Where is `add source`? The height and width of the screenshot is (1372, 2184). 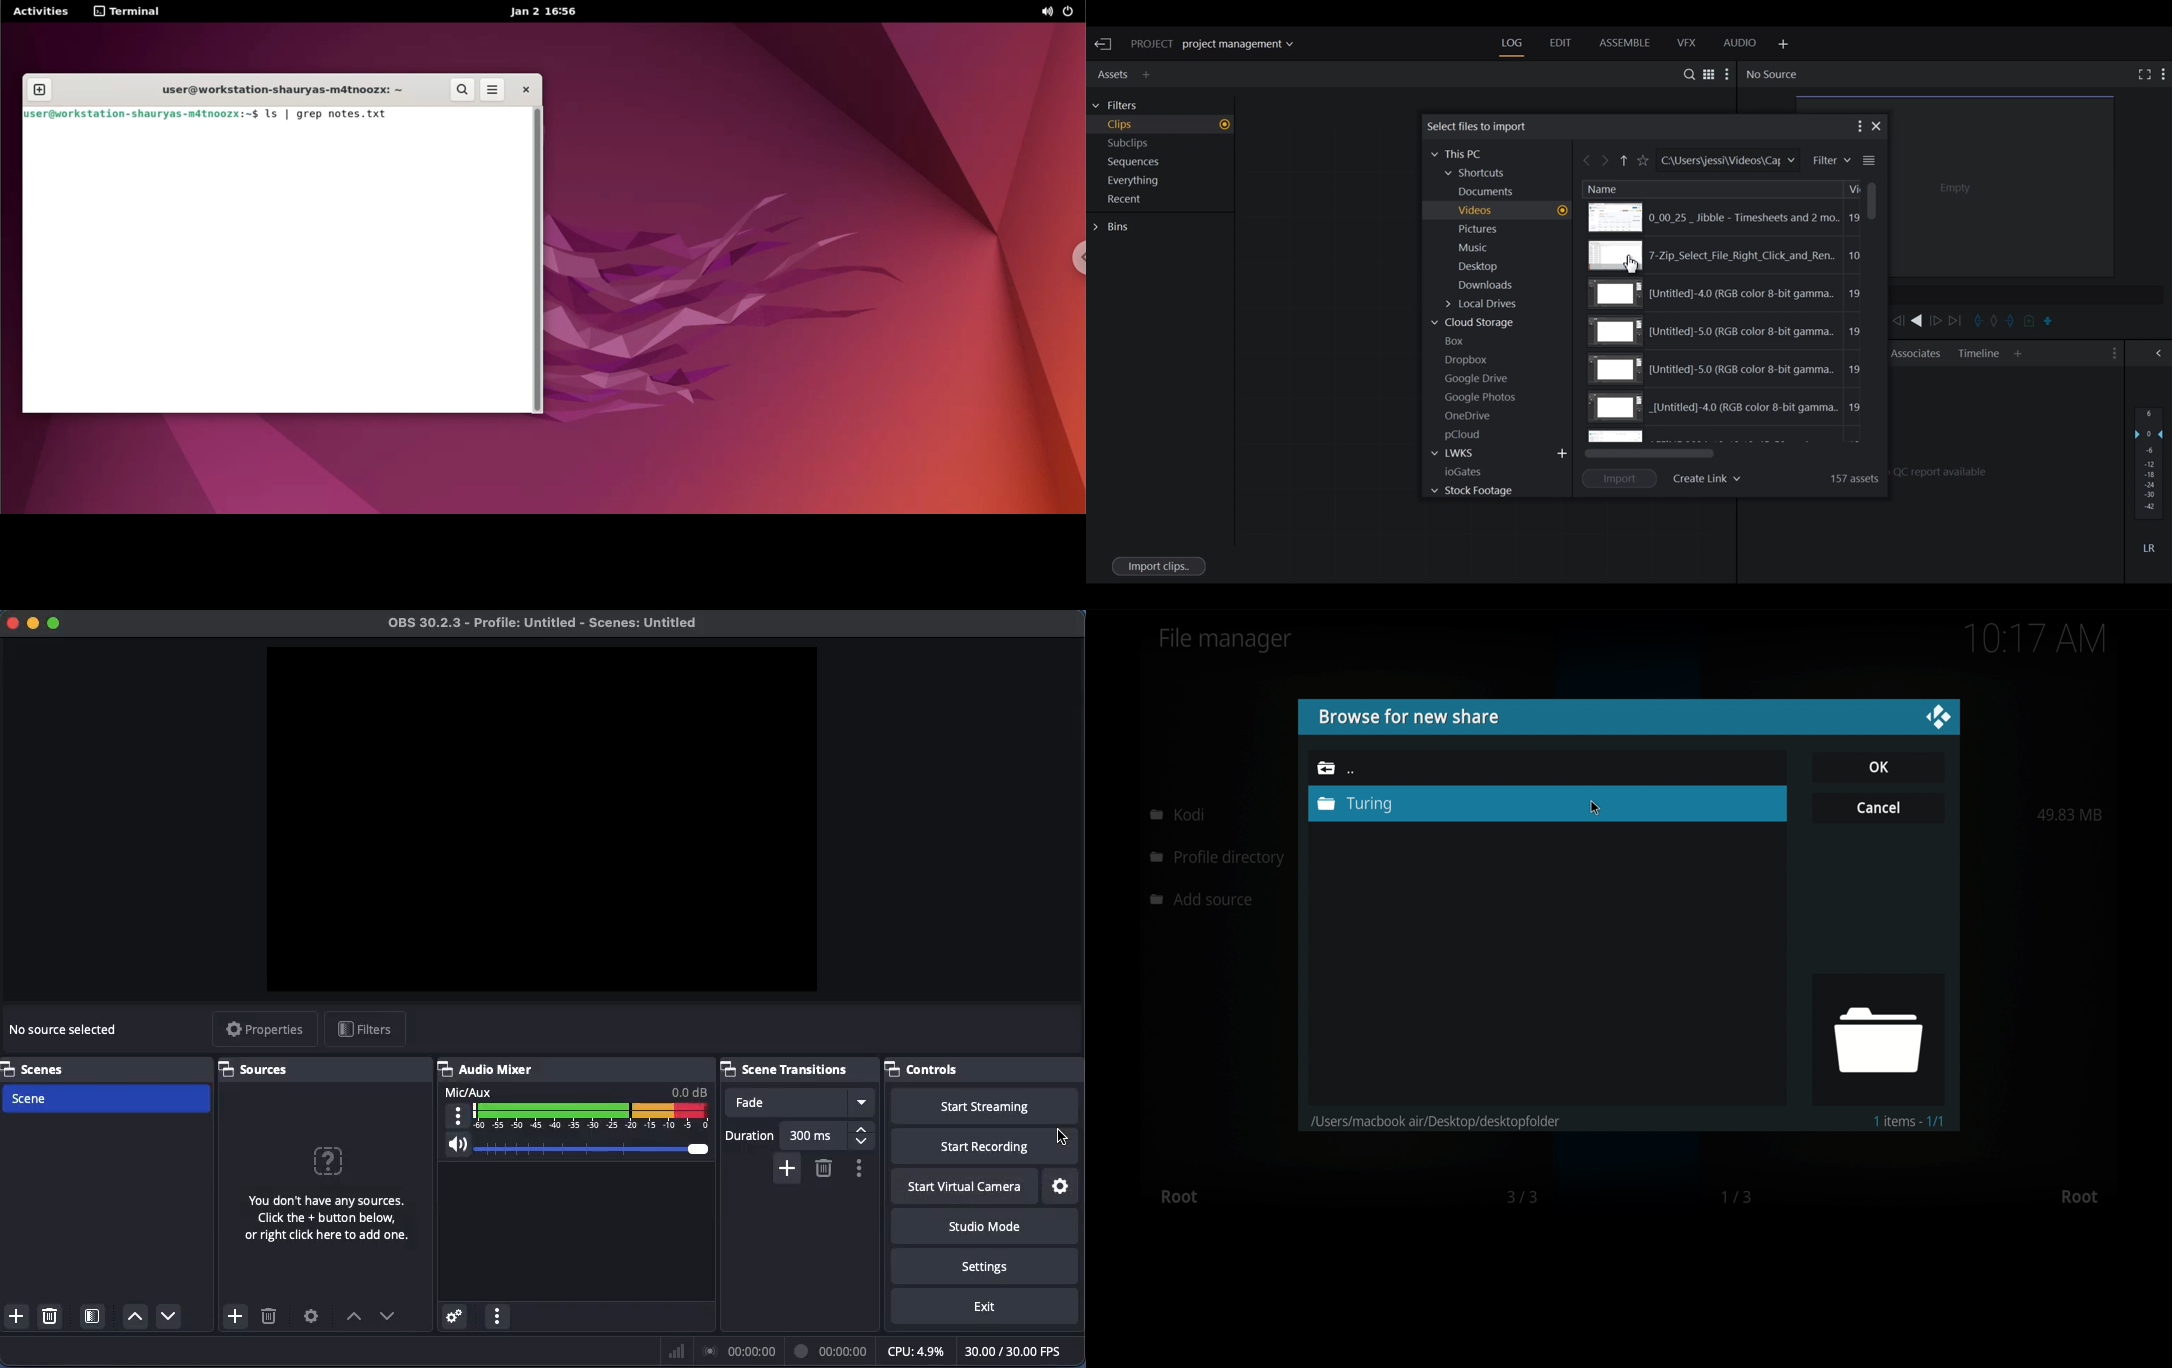
add source is located at coordinates (1204, 900).